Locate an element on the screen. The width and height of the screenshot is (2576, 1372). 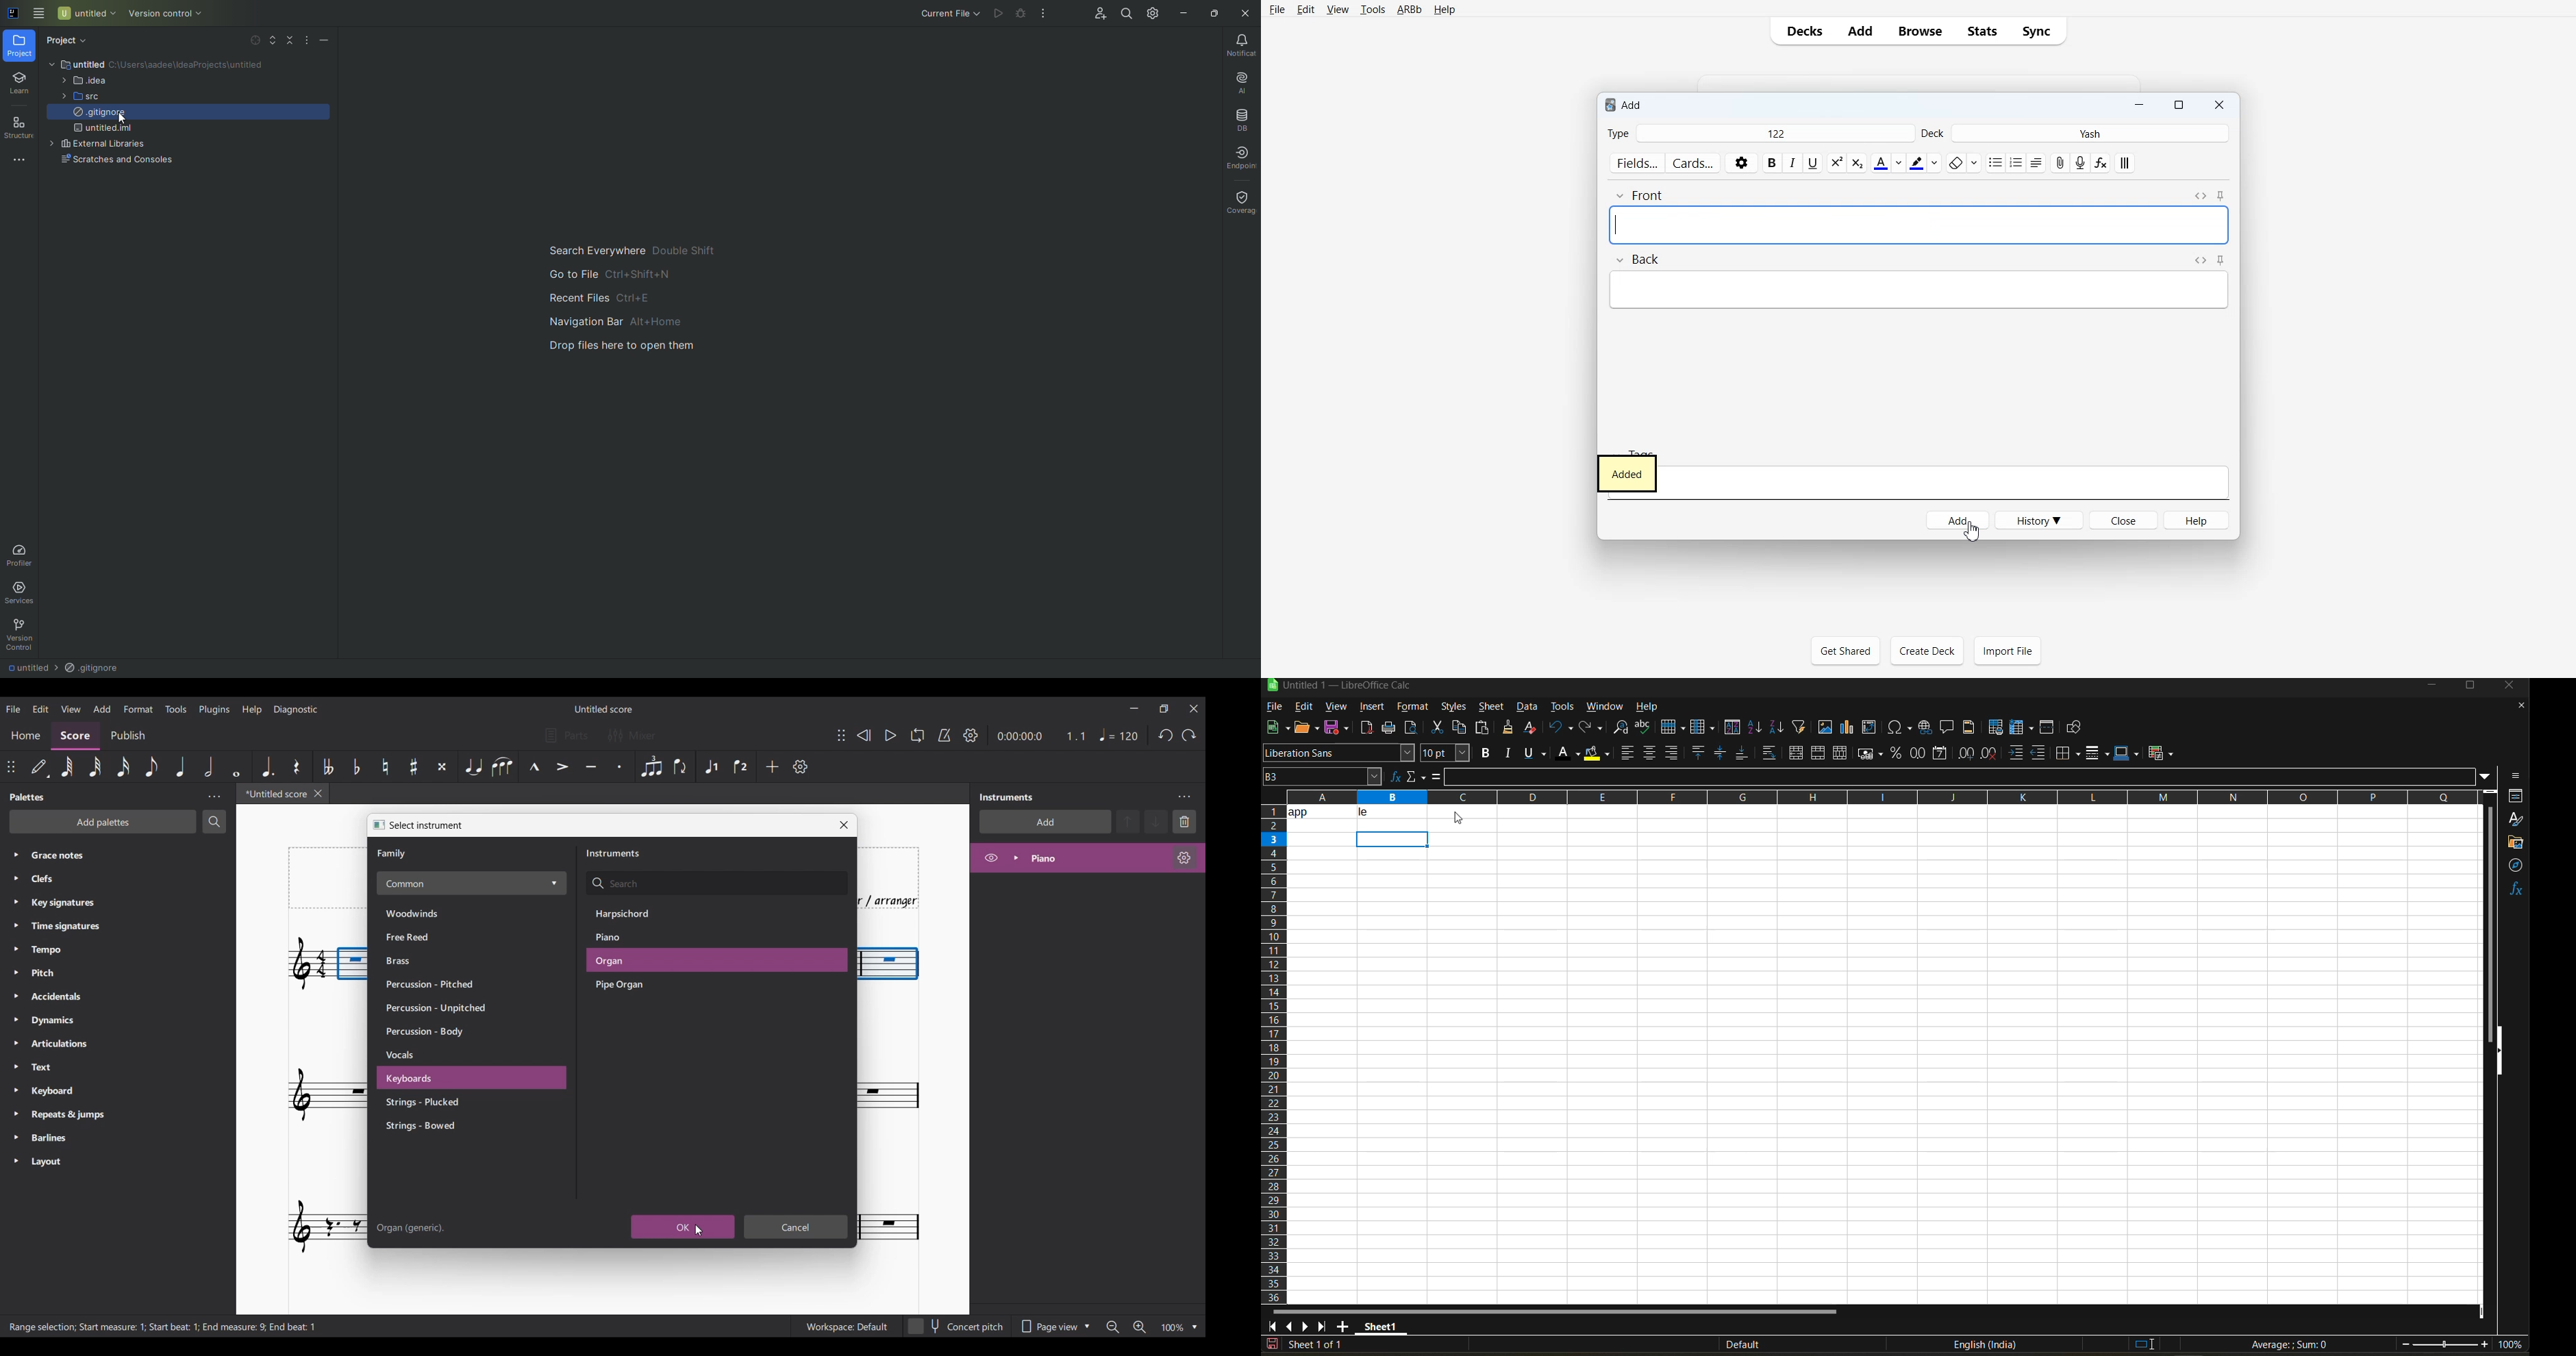
Page view options is located at coordinates (1054, 1326).